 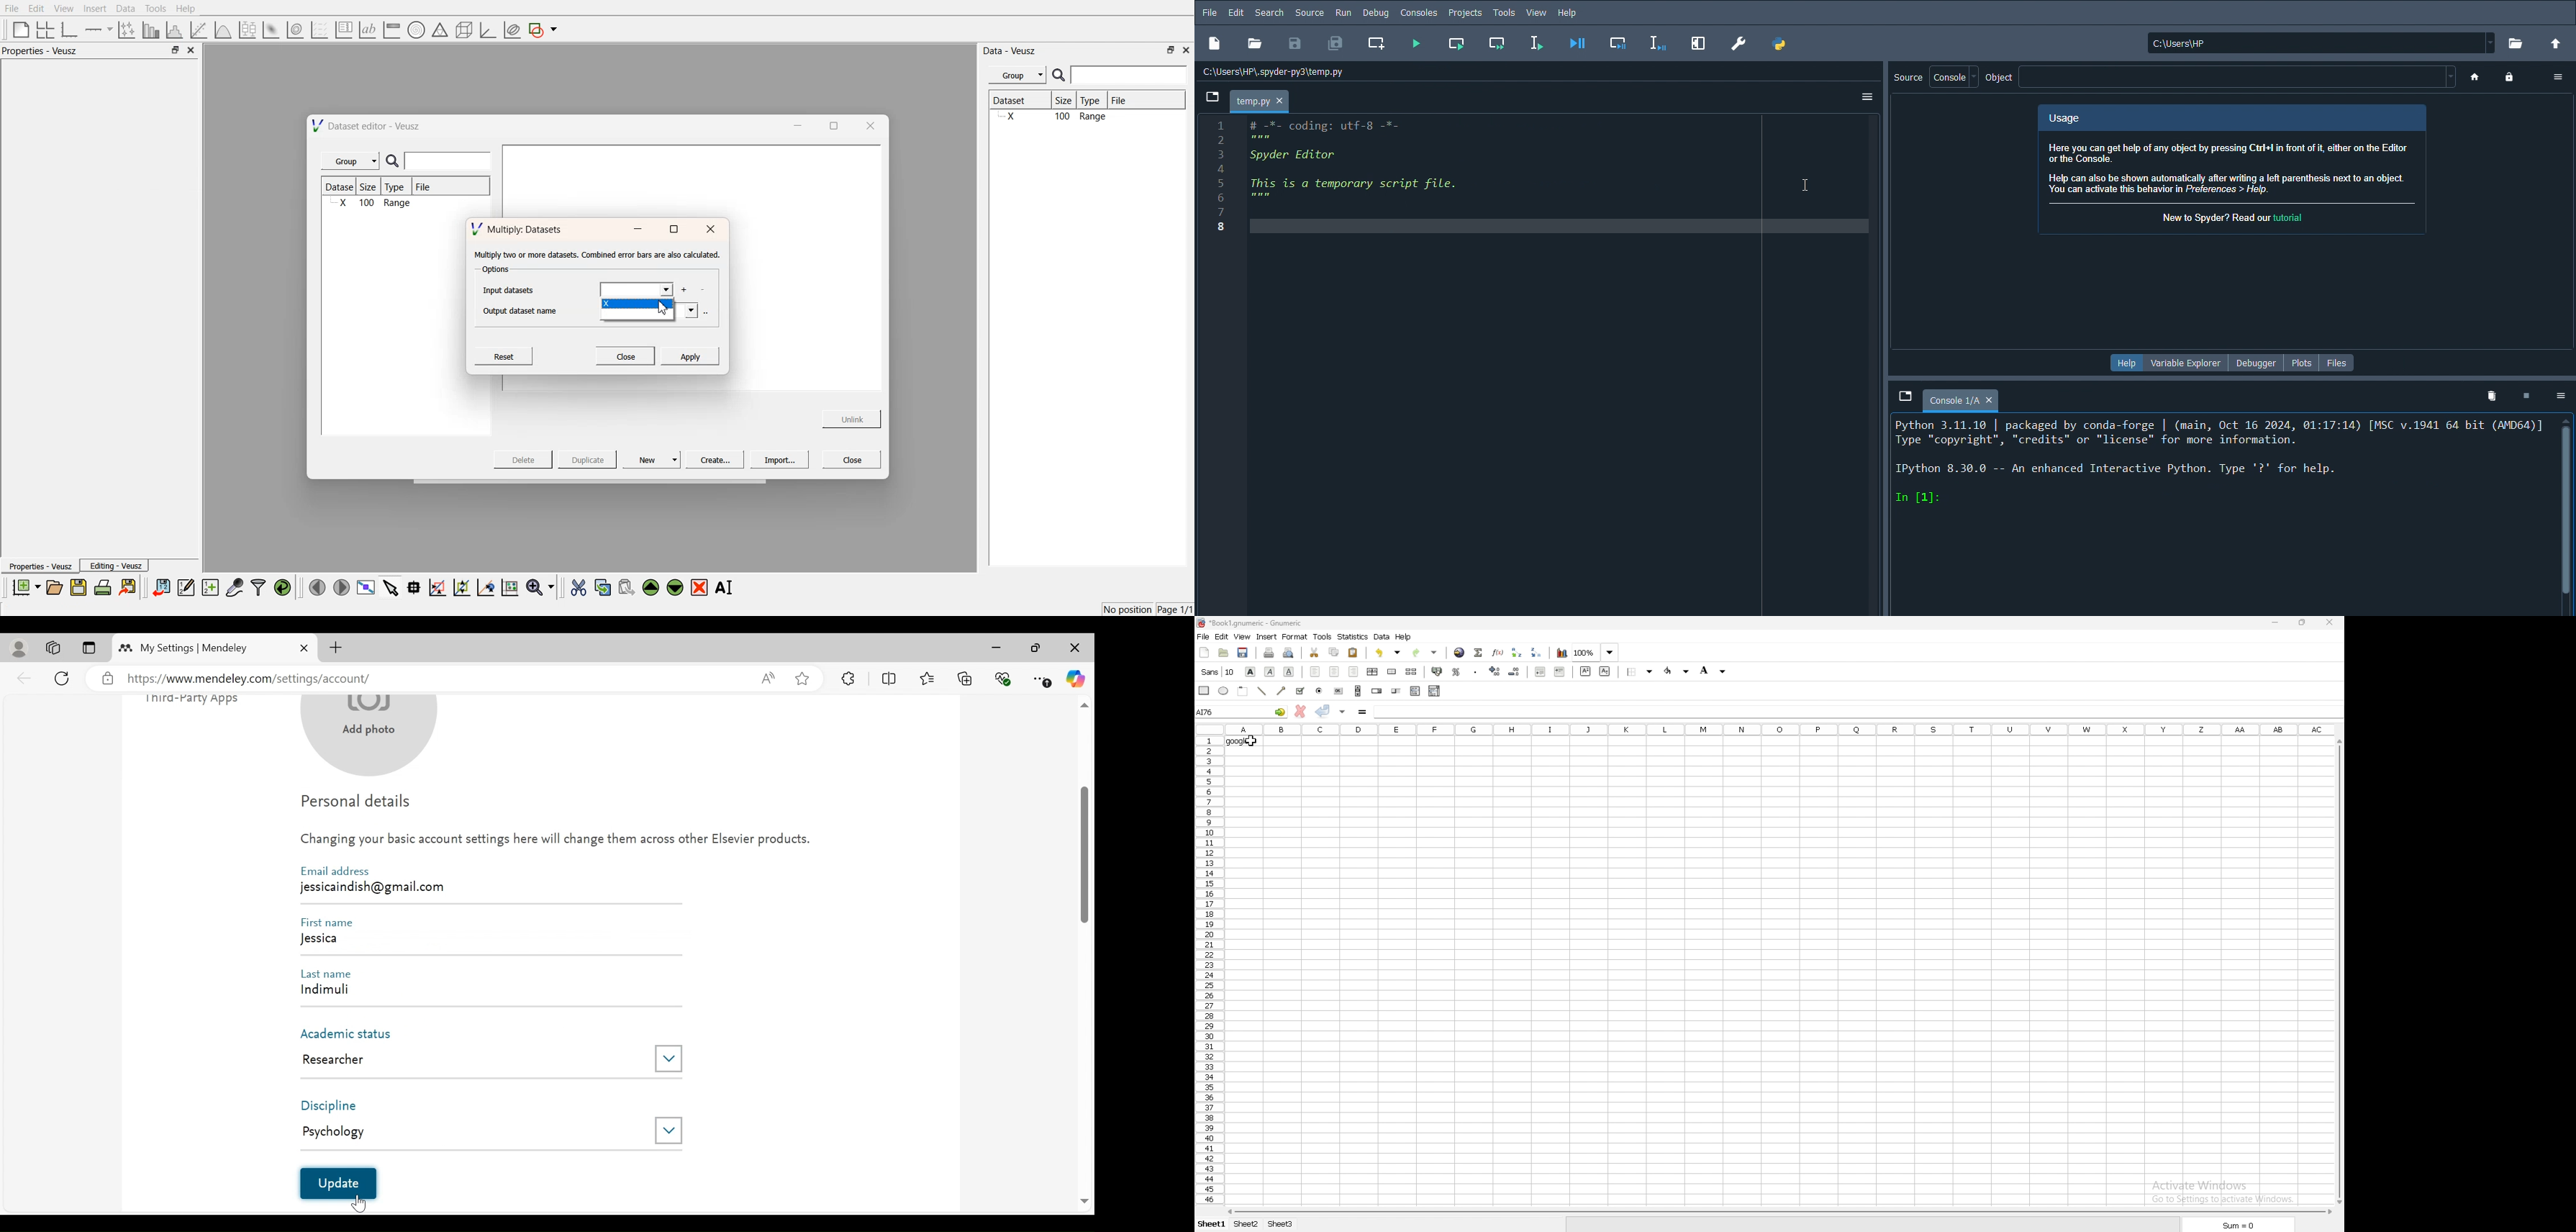 What do you see at coordinates (1244, 690) in the screenshot?
I see `frame` at bounding box center [1244, 690].